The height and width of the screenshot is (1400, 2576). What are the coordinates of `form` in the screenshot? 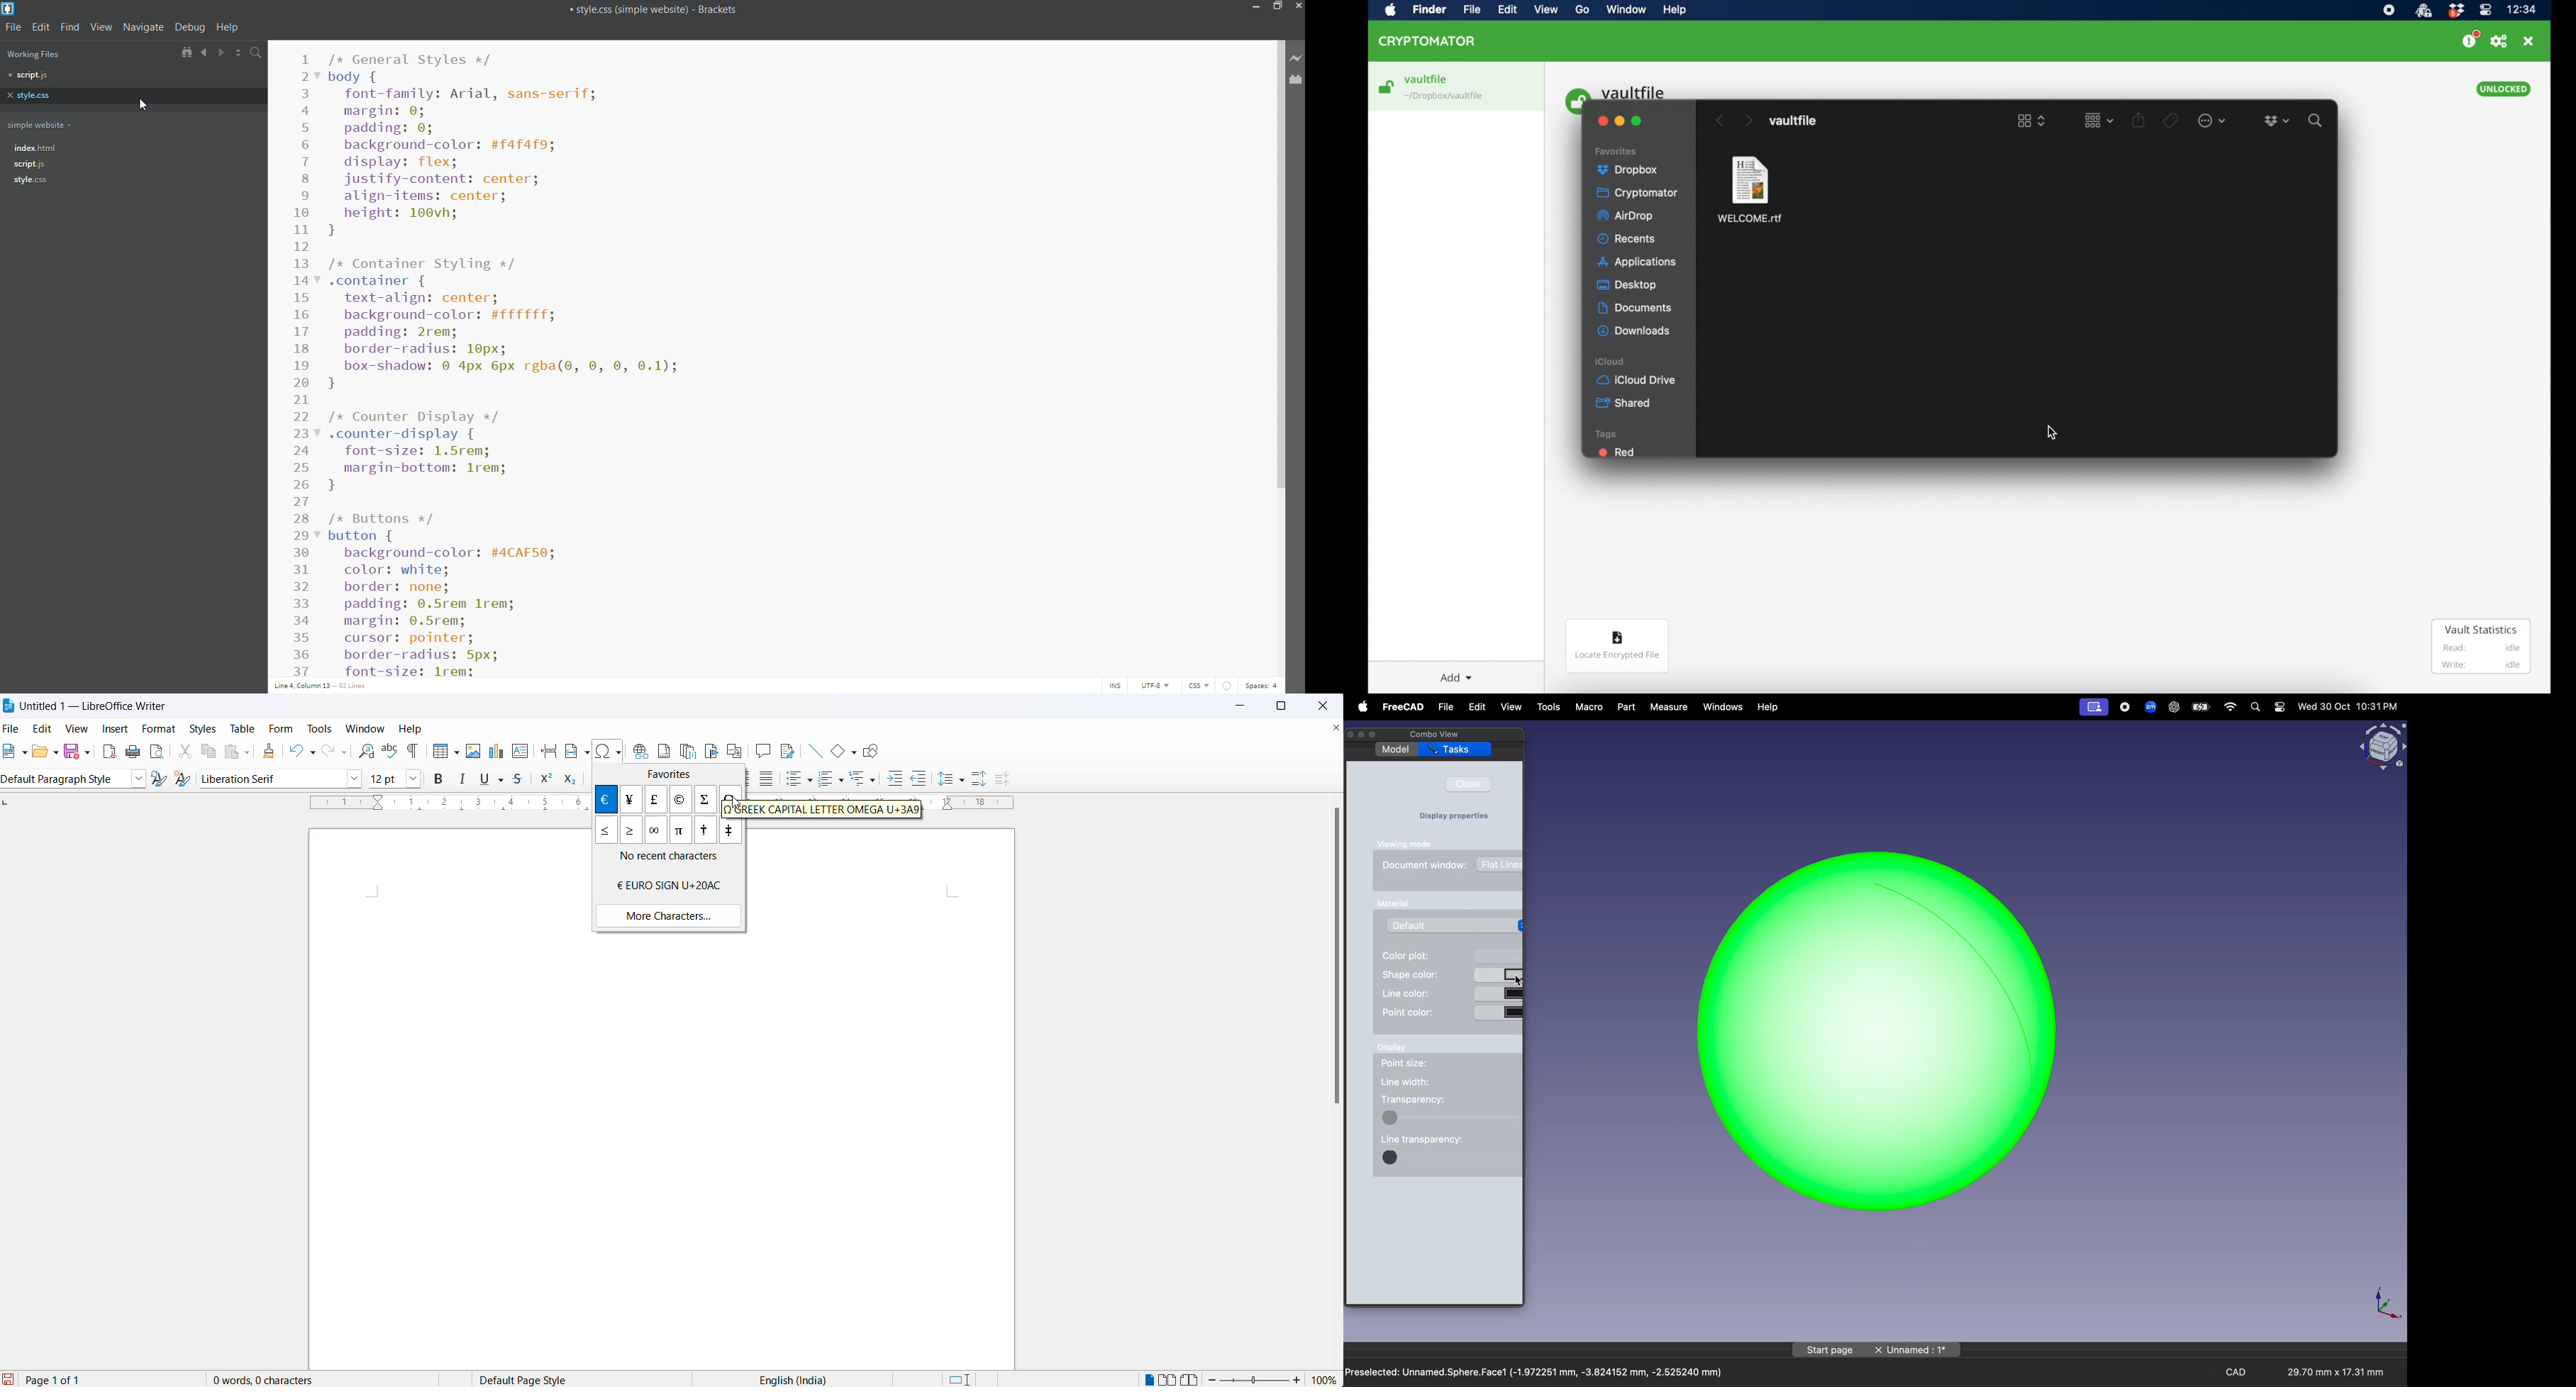 It's located at (281, 729).